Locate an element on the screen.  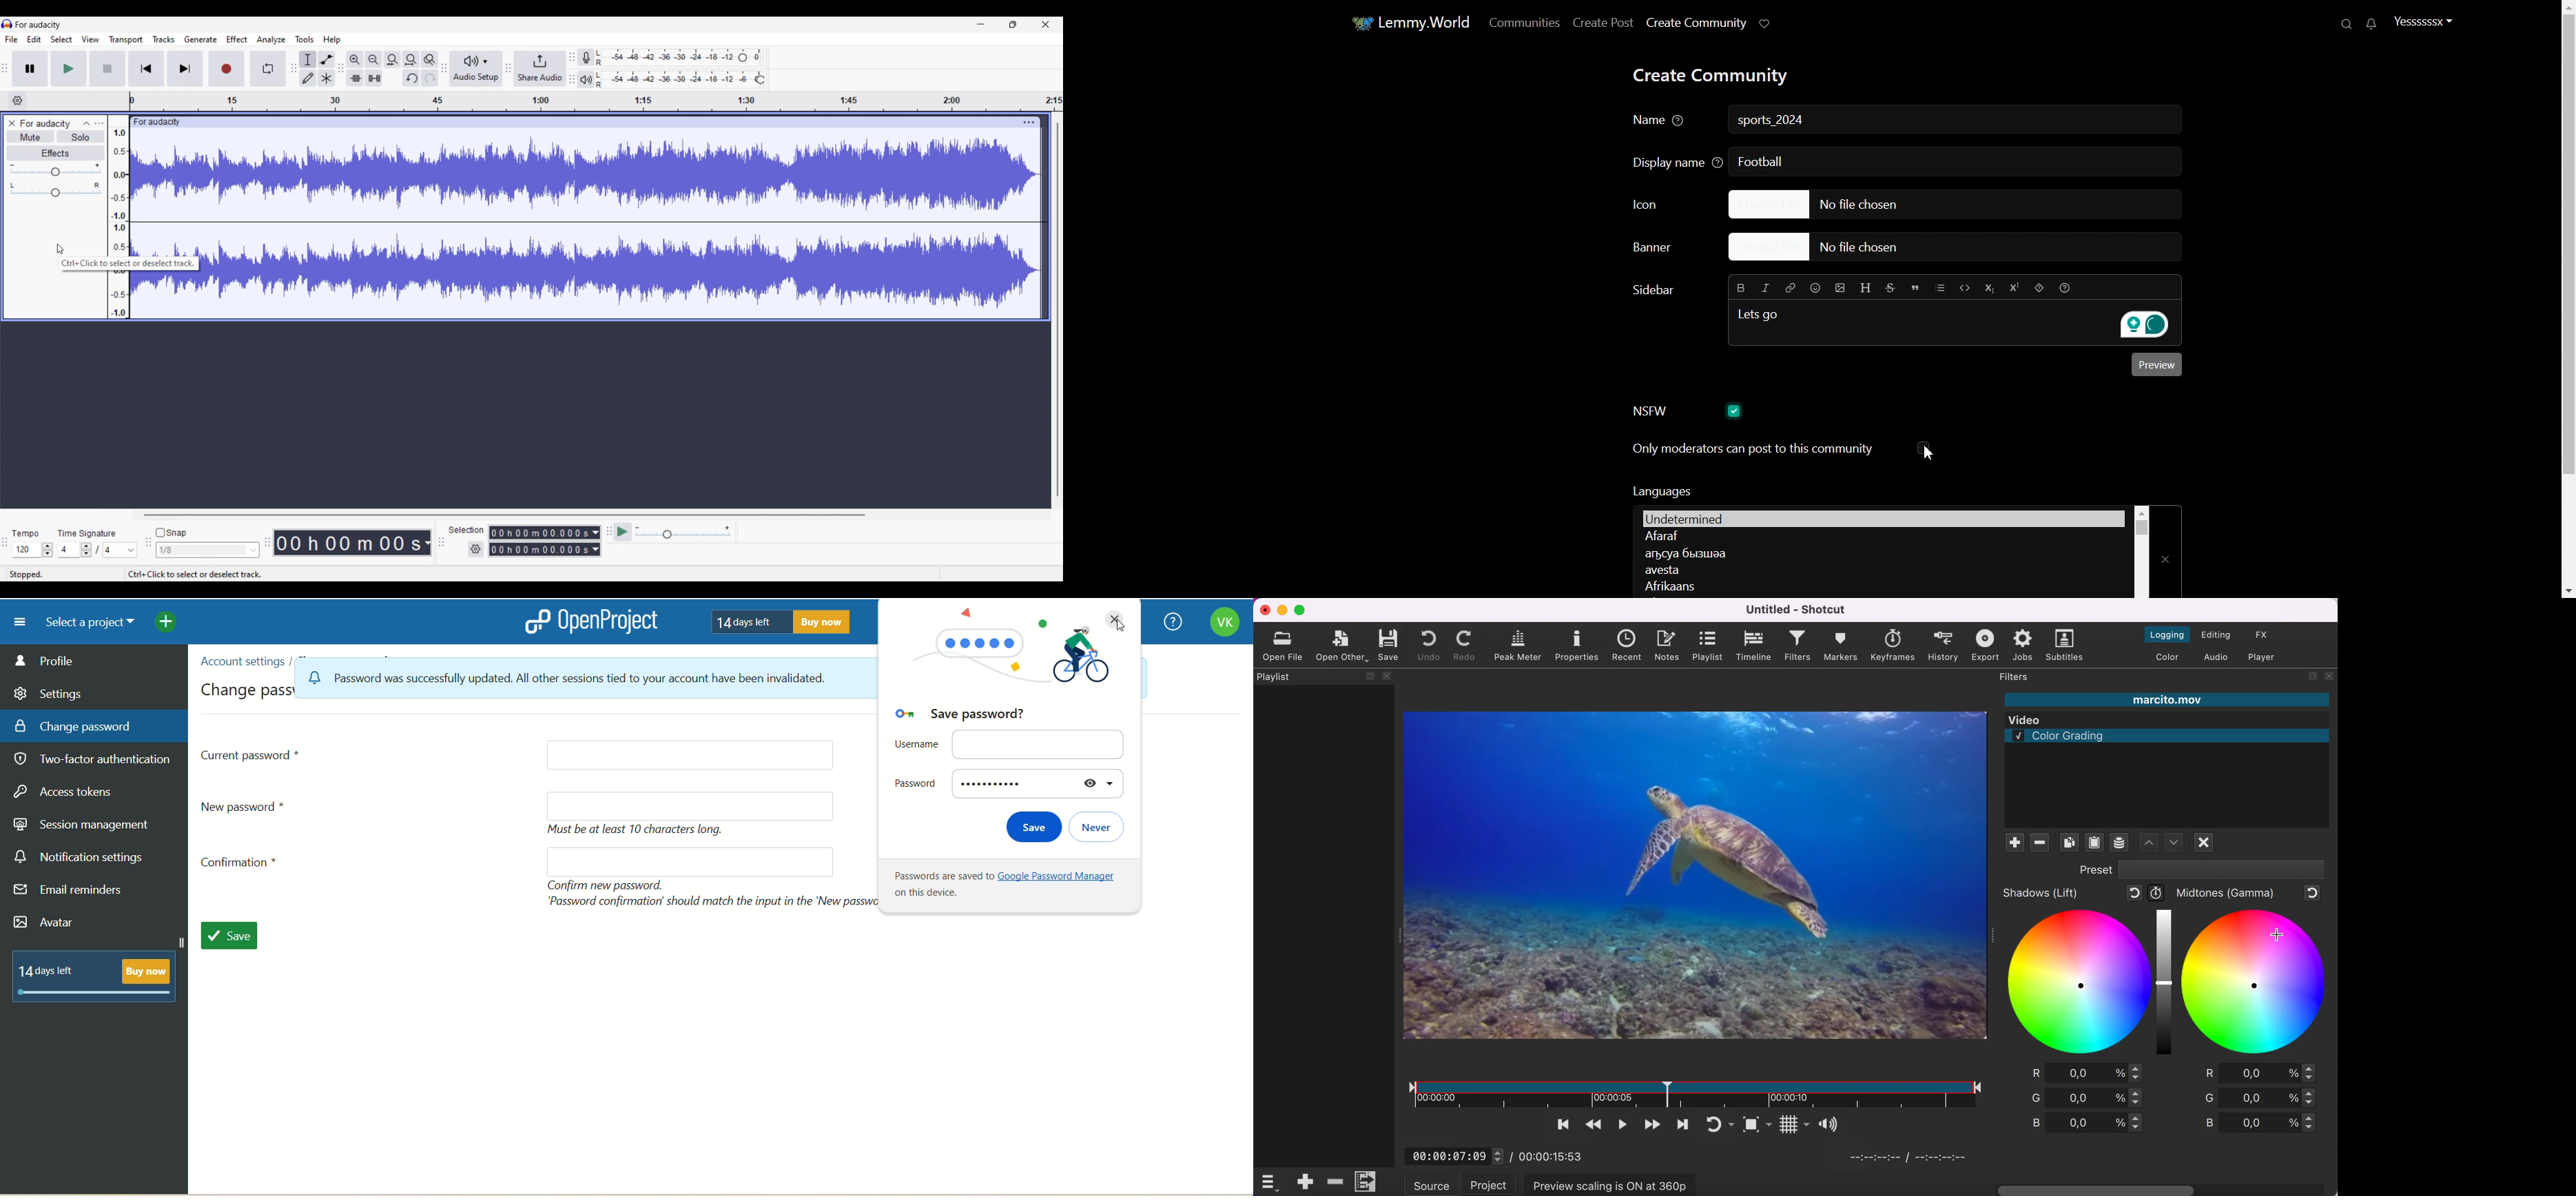
confirmation is located at coordinates (244, 866).